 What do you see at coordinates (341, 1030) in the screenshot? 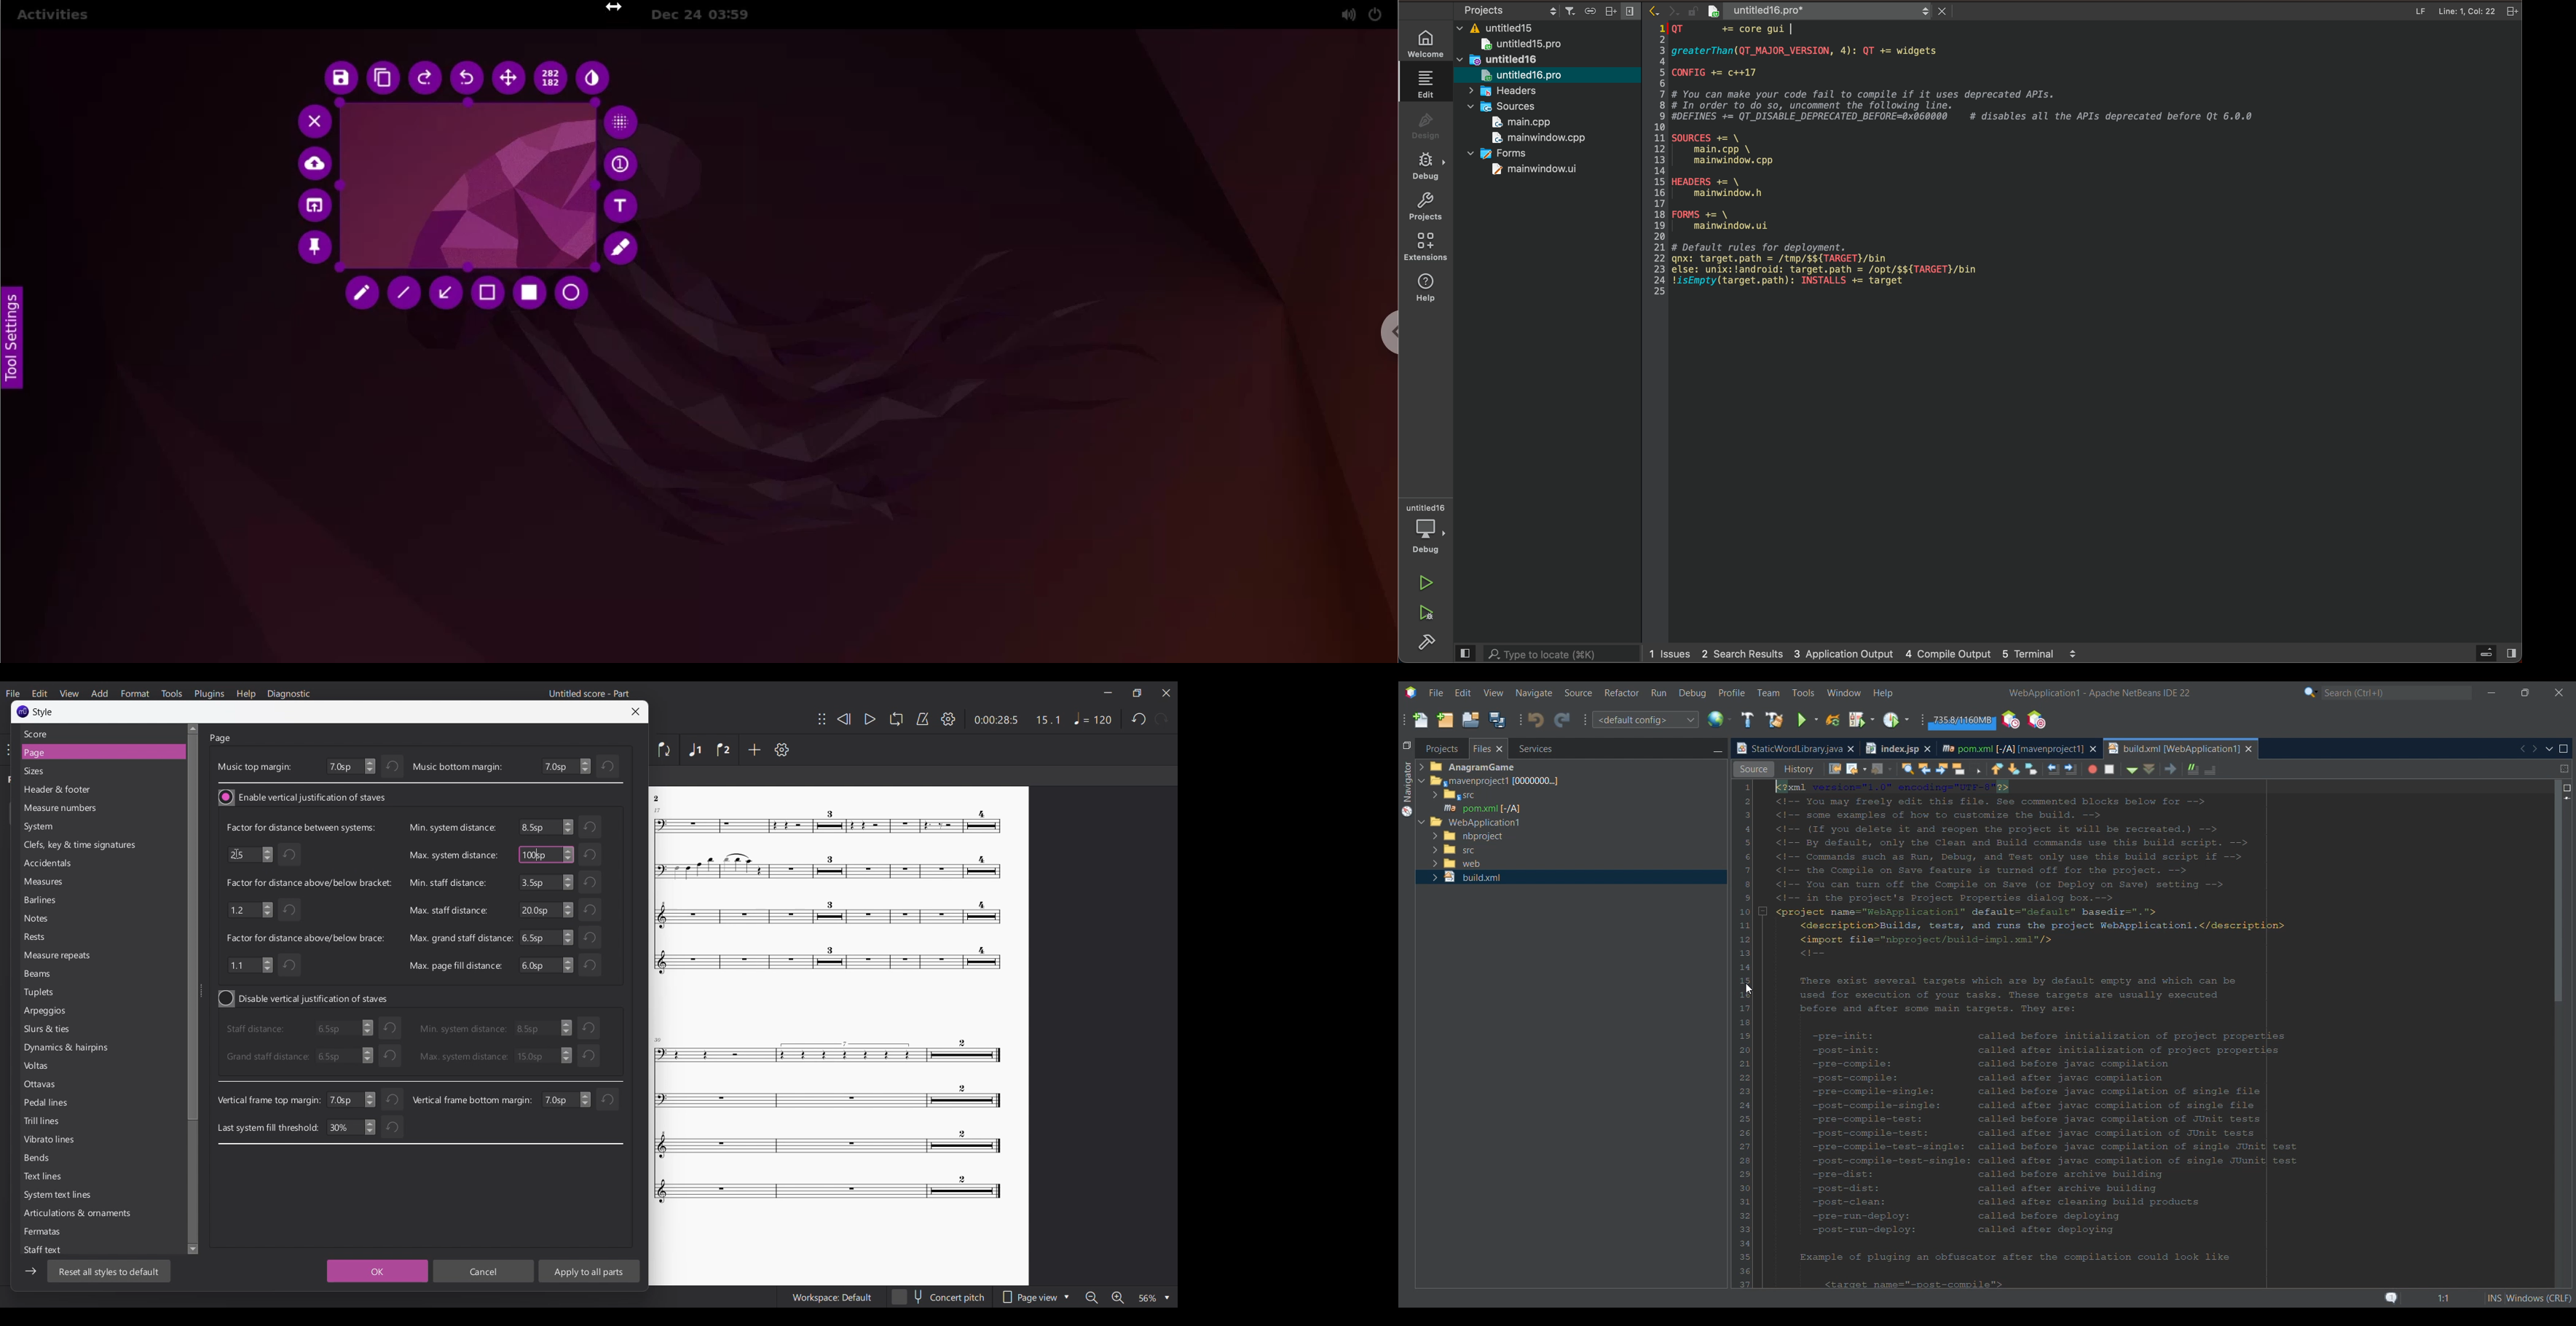
I see `6.5sp` at bounding box center [341, 1030].